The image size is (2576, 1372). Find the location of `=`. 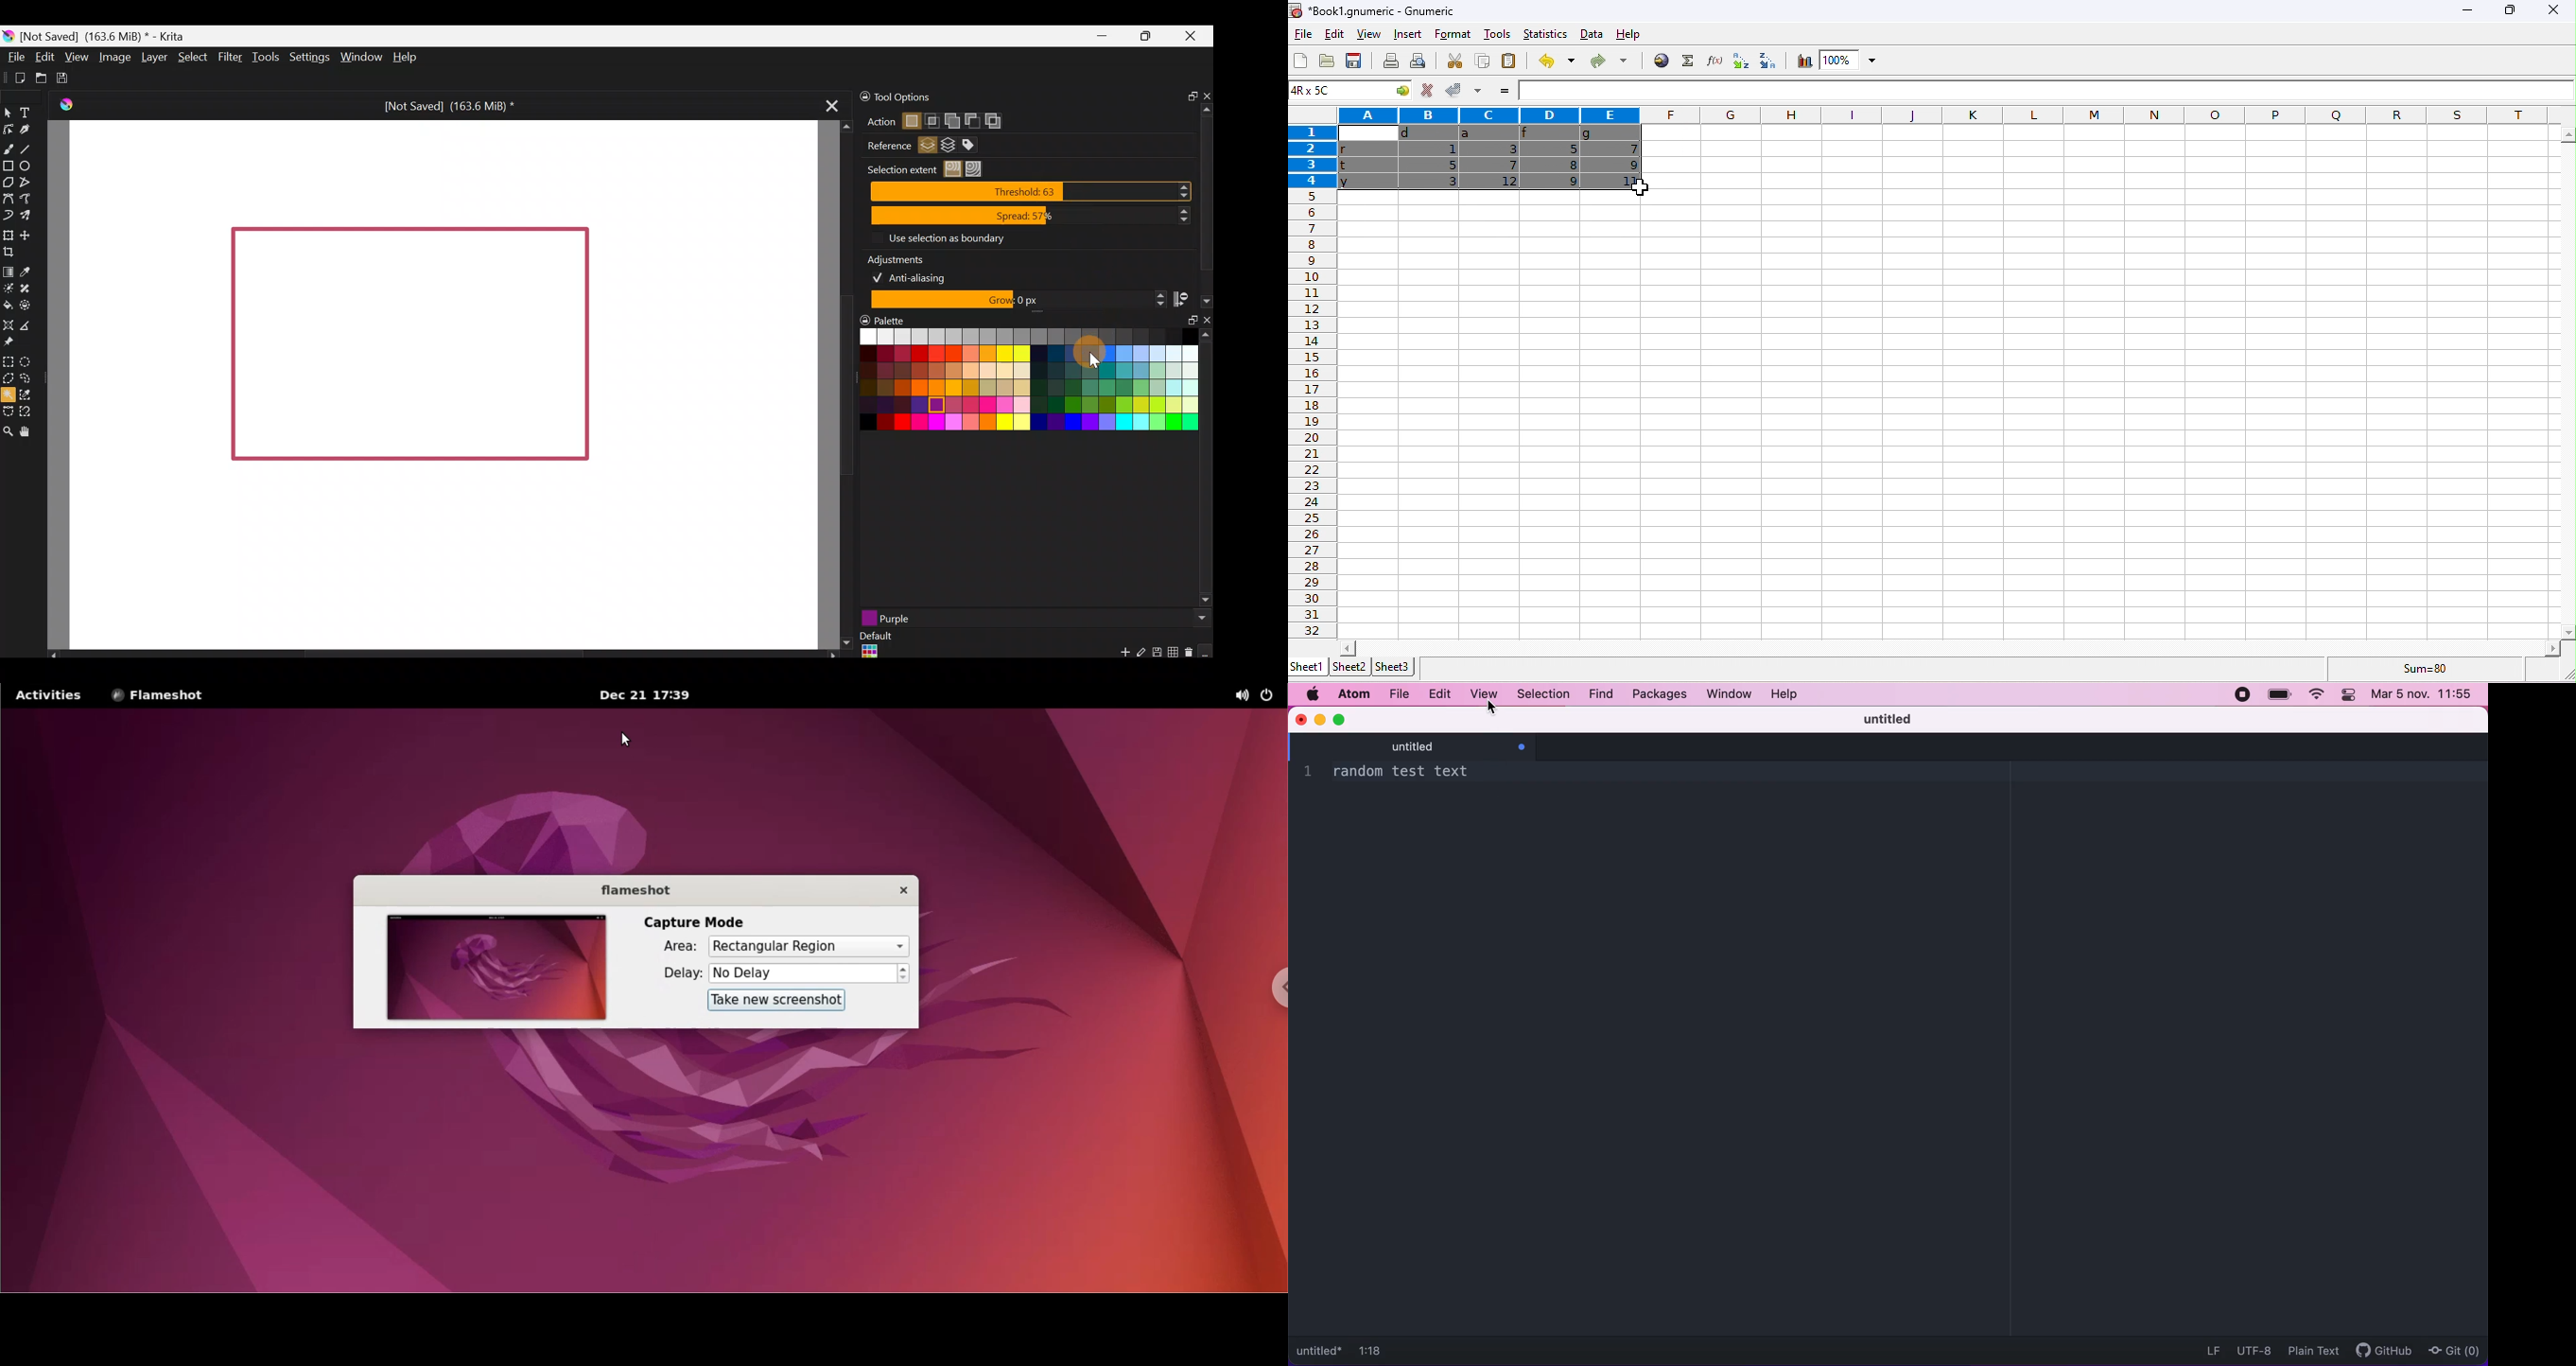

= is located at coordinates (1506, 91).